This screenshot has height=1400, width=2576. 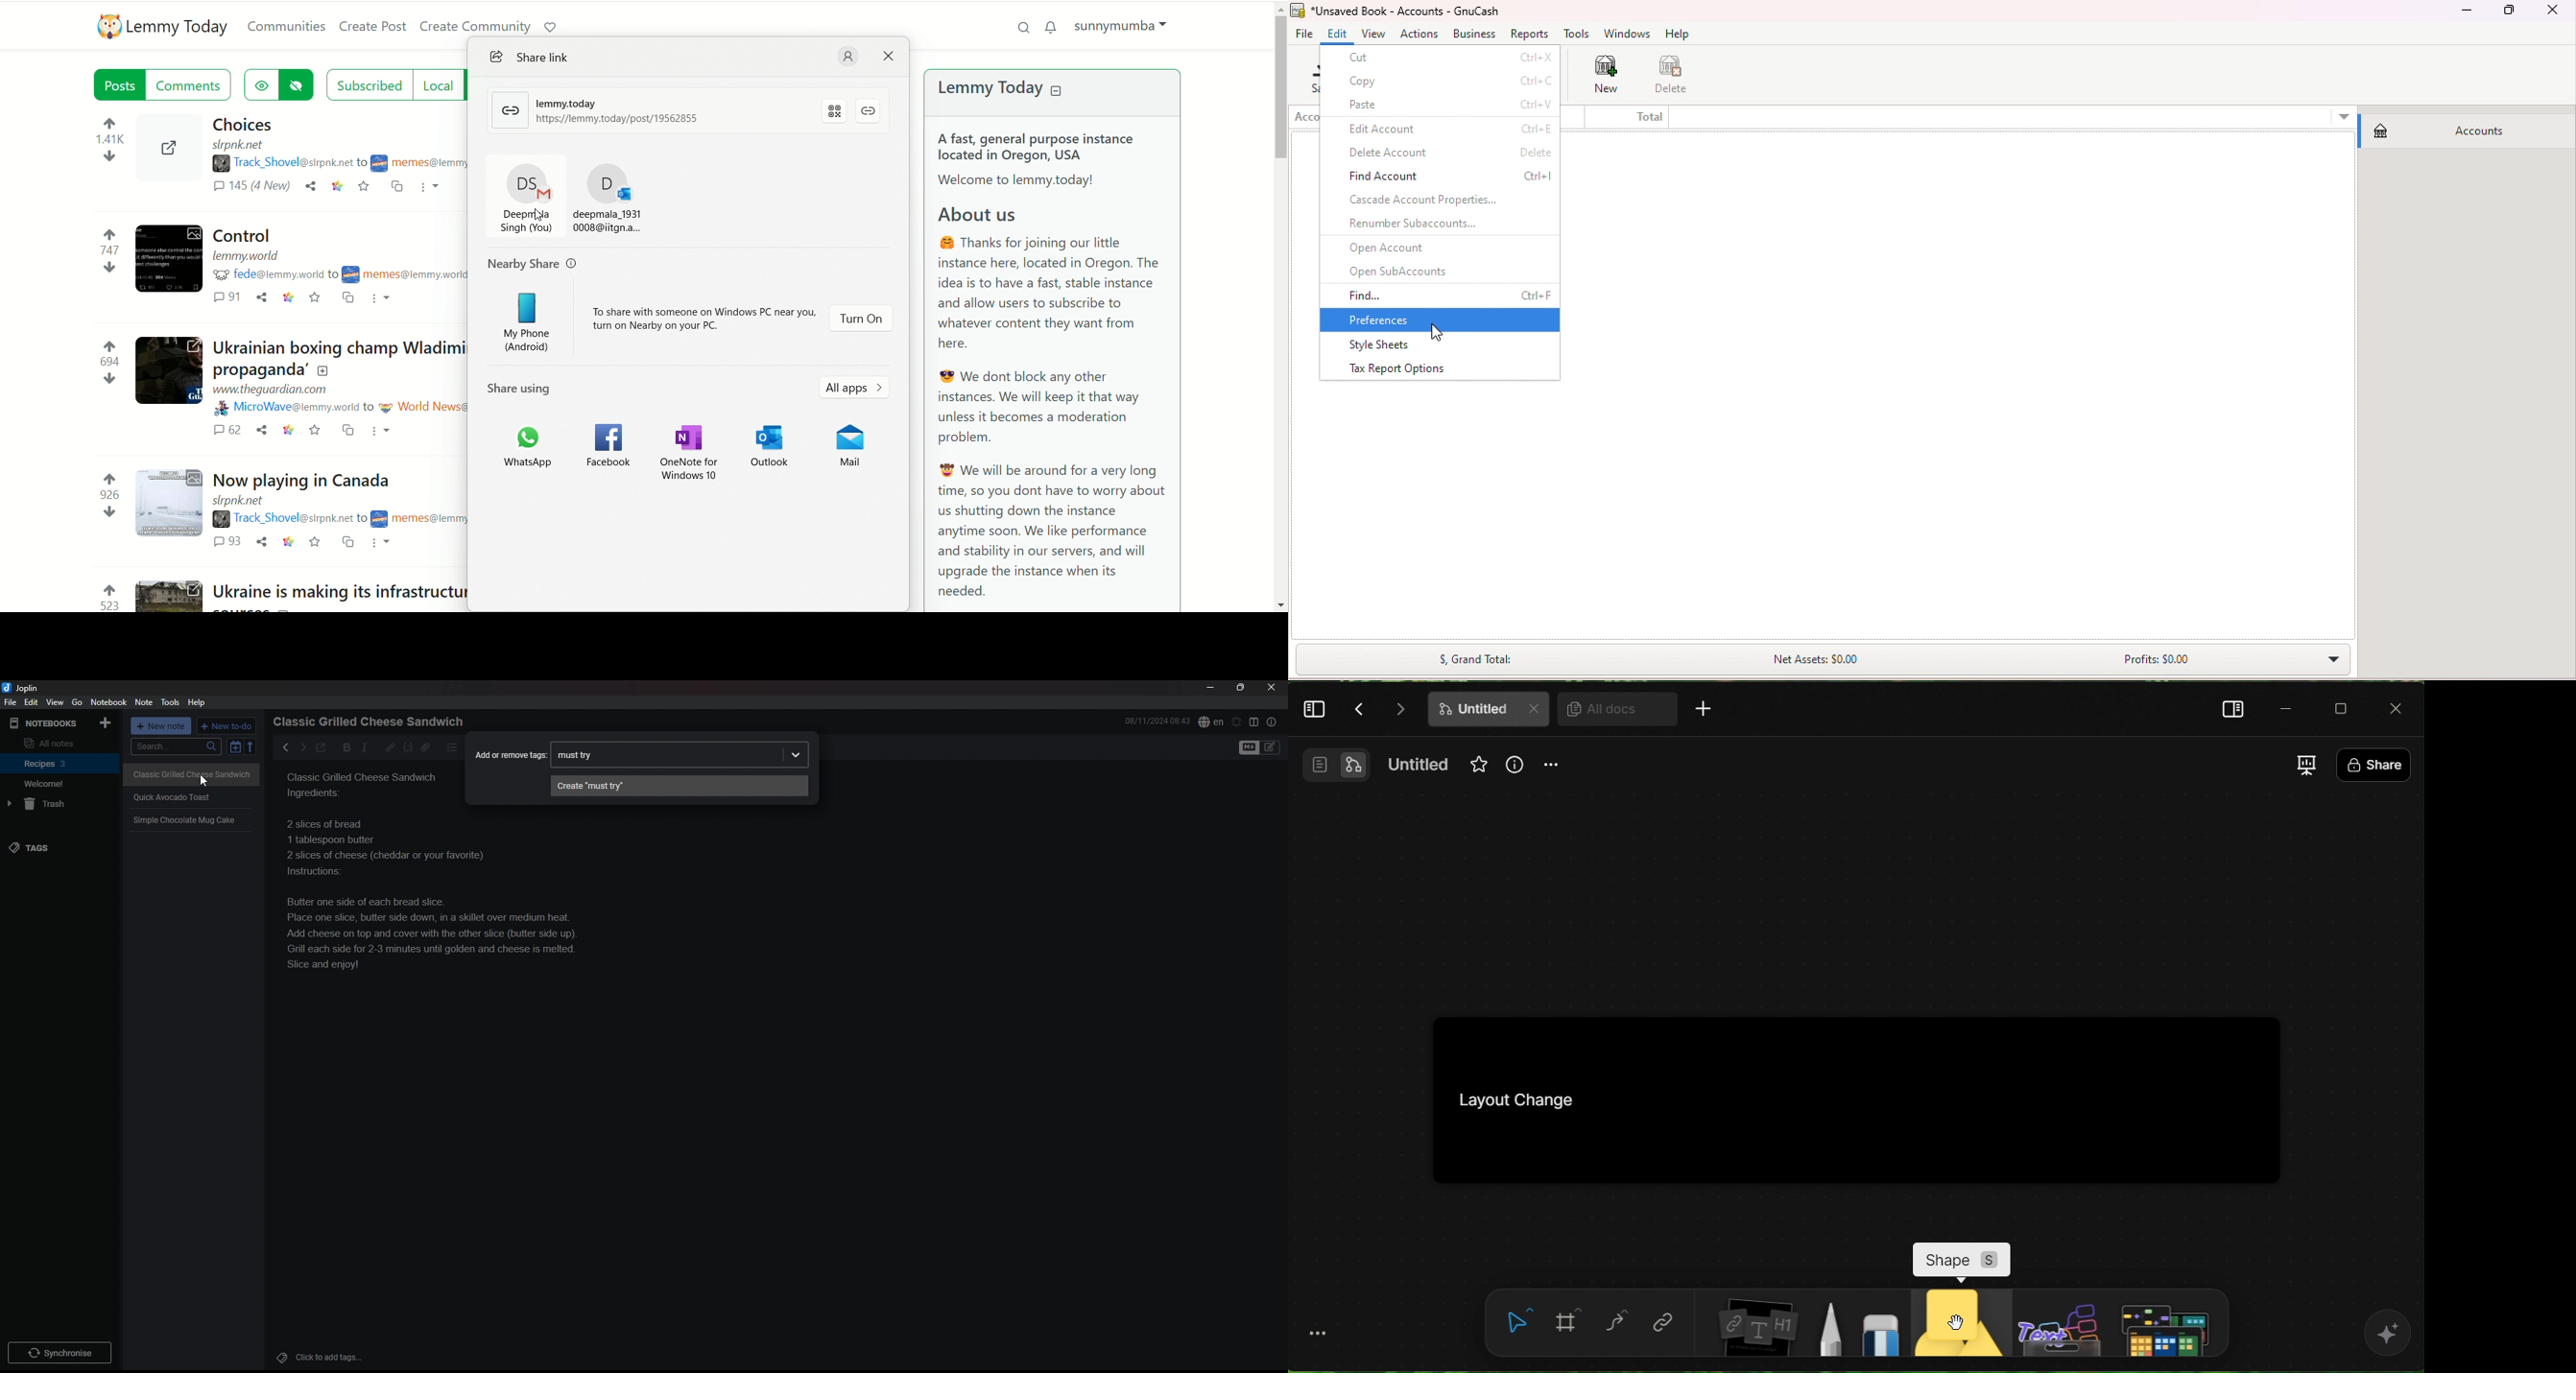 I want to click on turn on, so click(x=862, y=319).